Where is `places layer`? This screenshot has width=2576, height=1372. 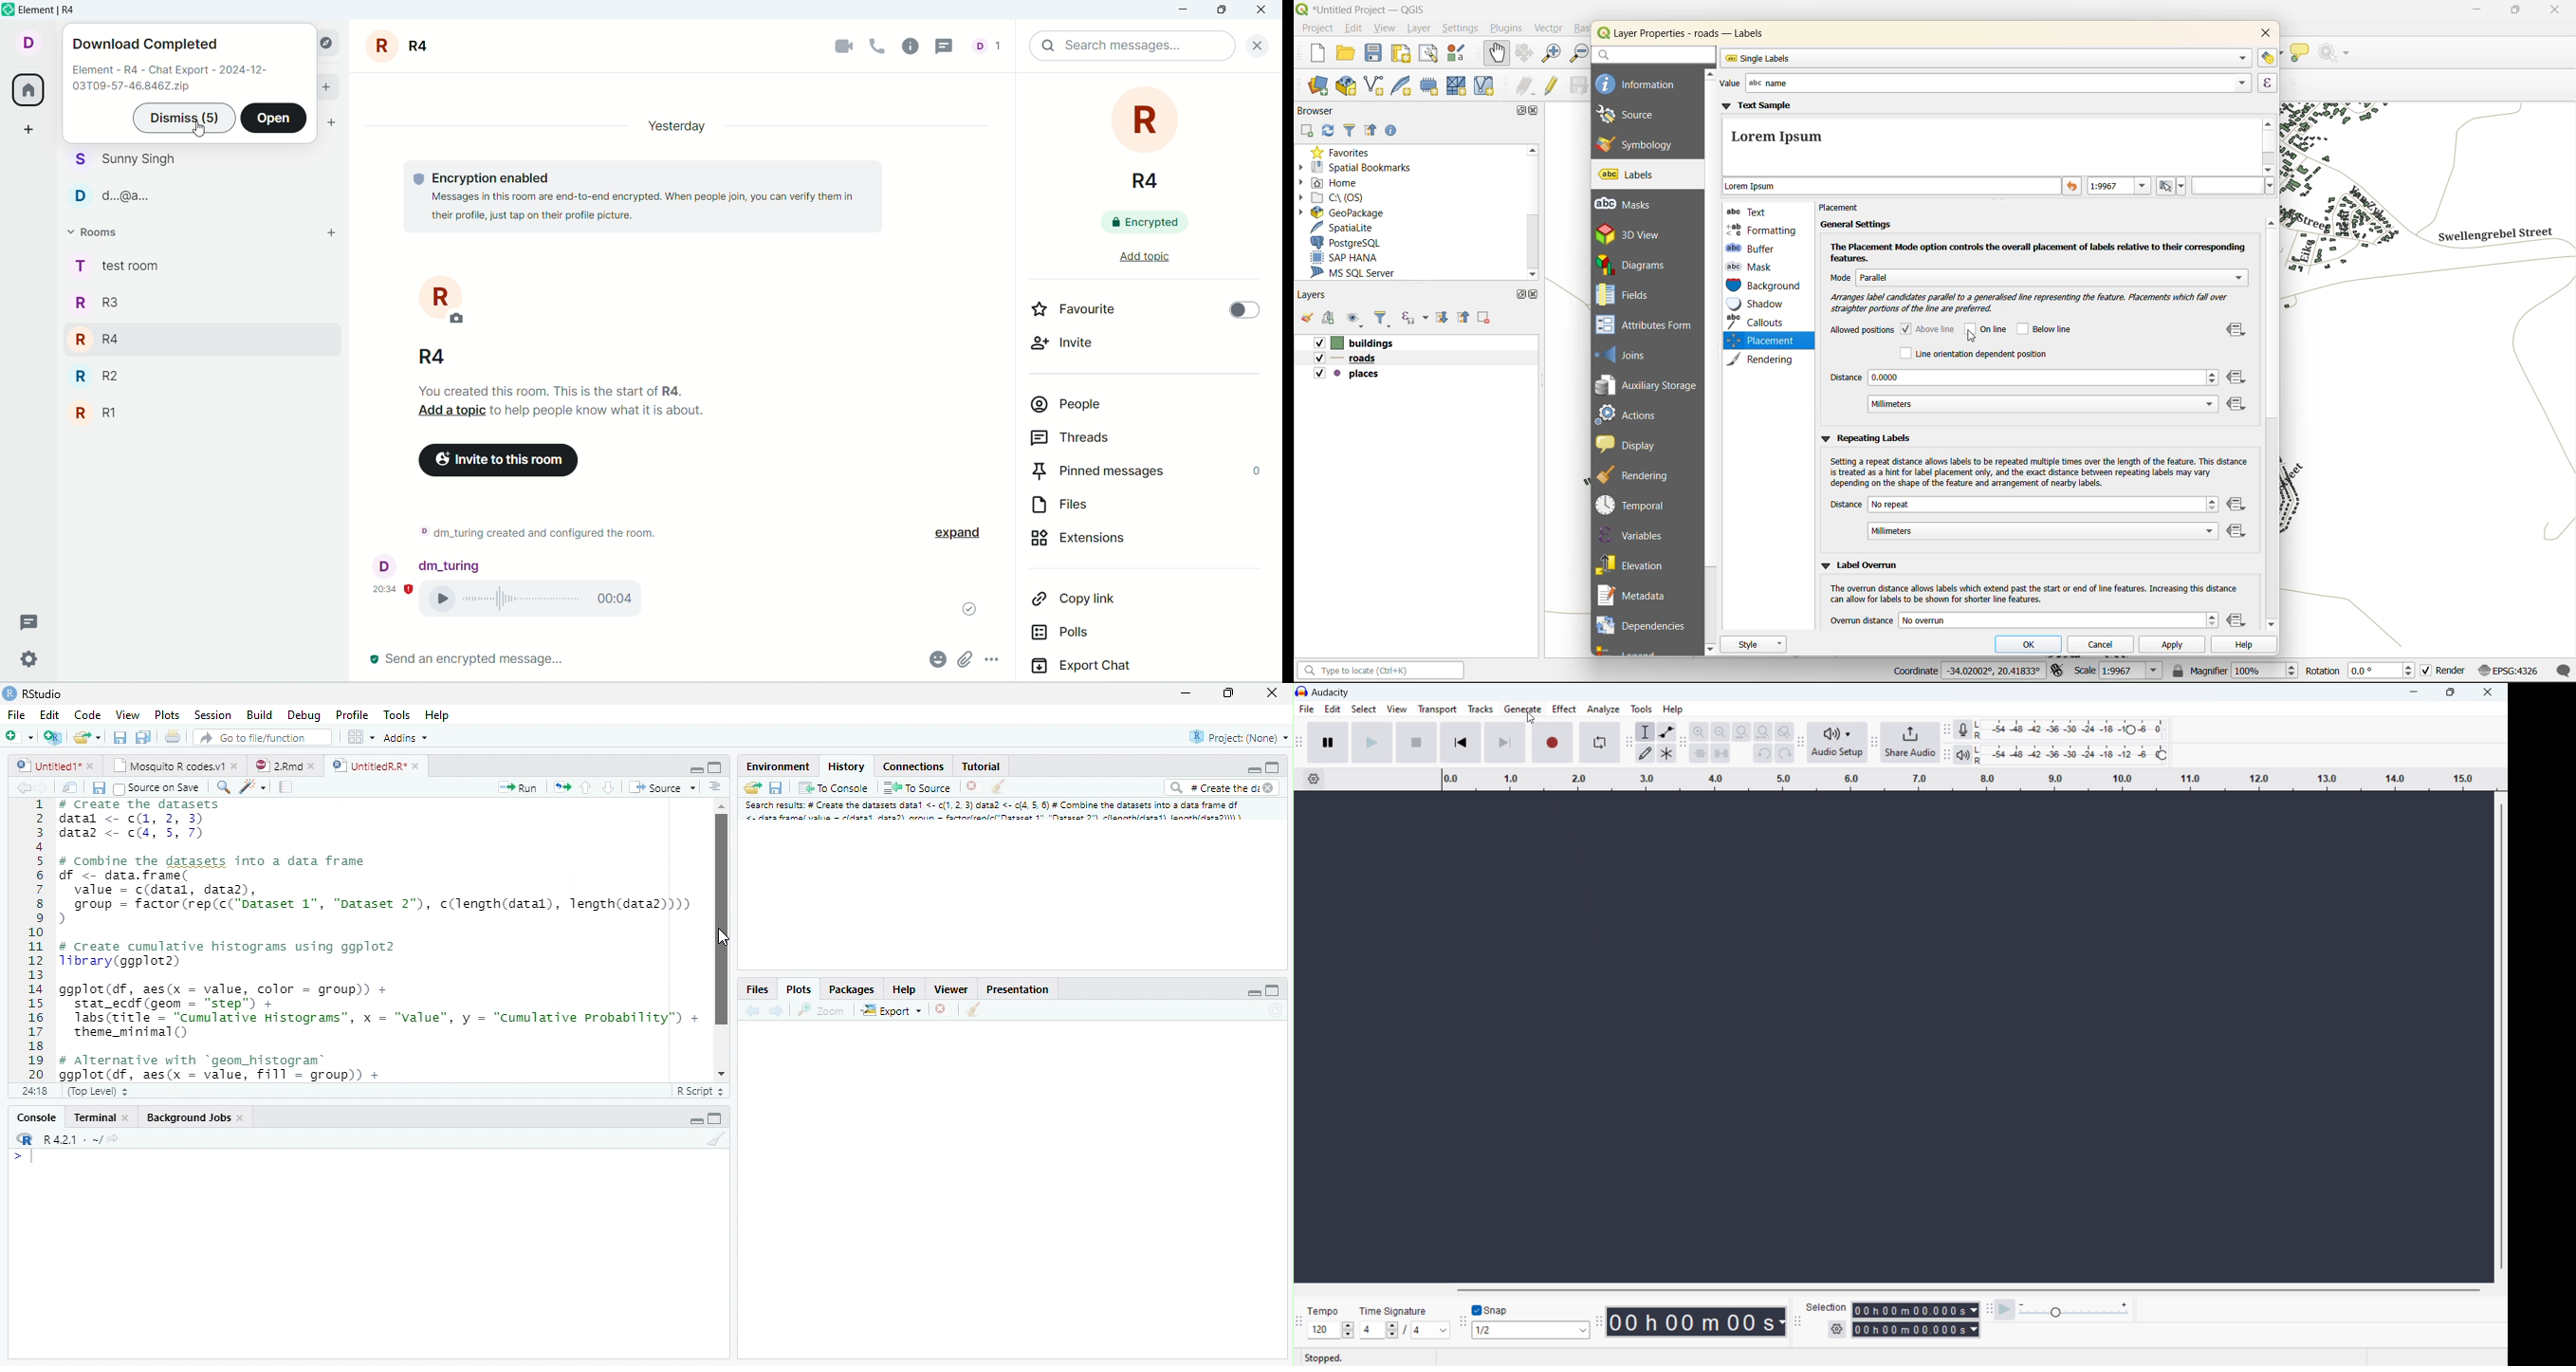
places layer is located at coordinates (1347, 374).